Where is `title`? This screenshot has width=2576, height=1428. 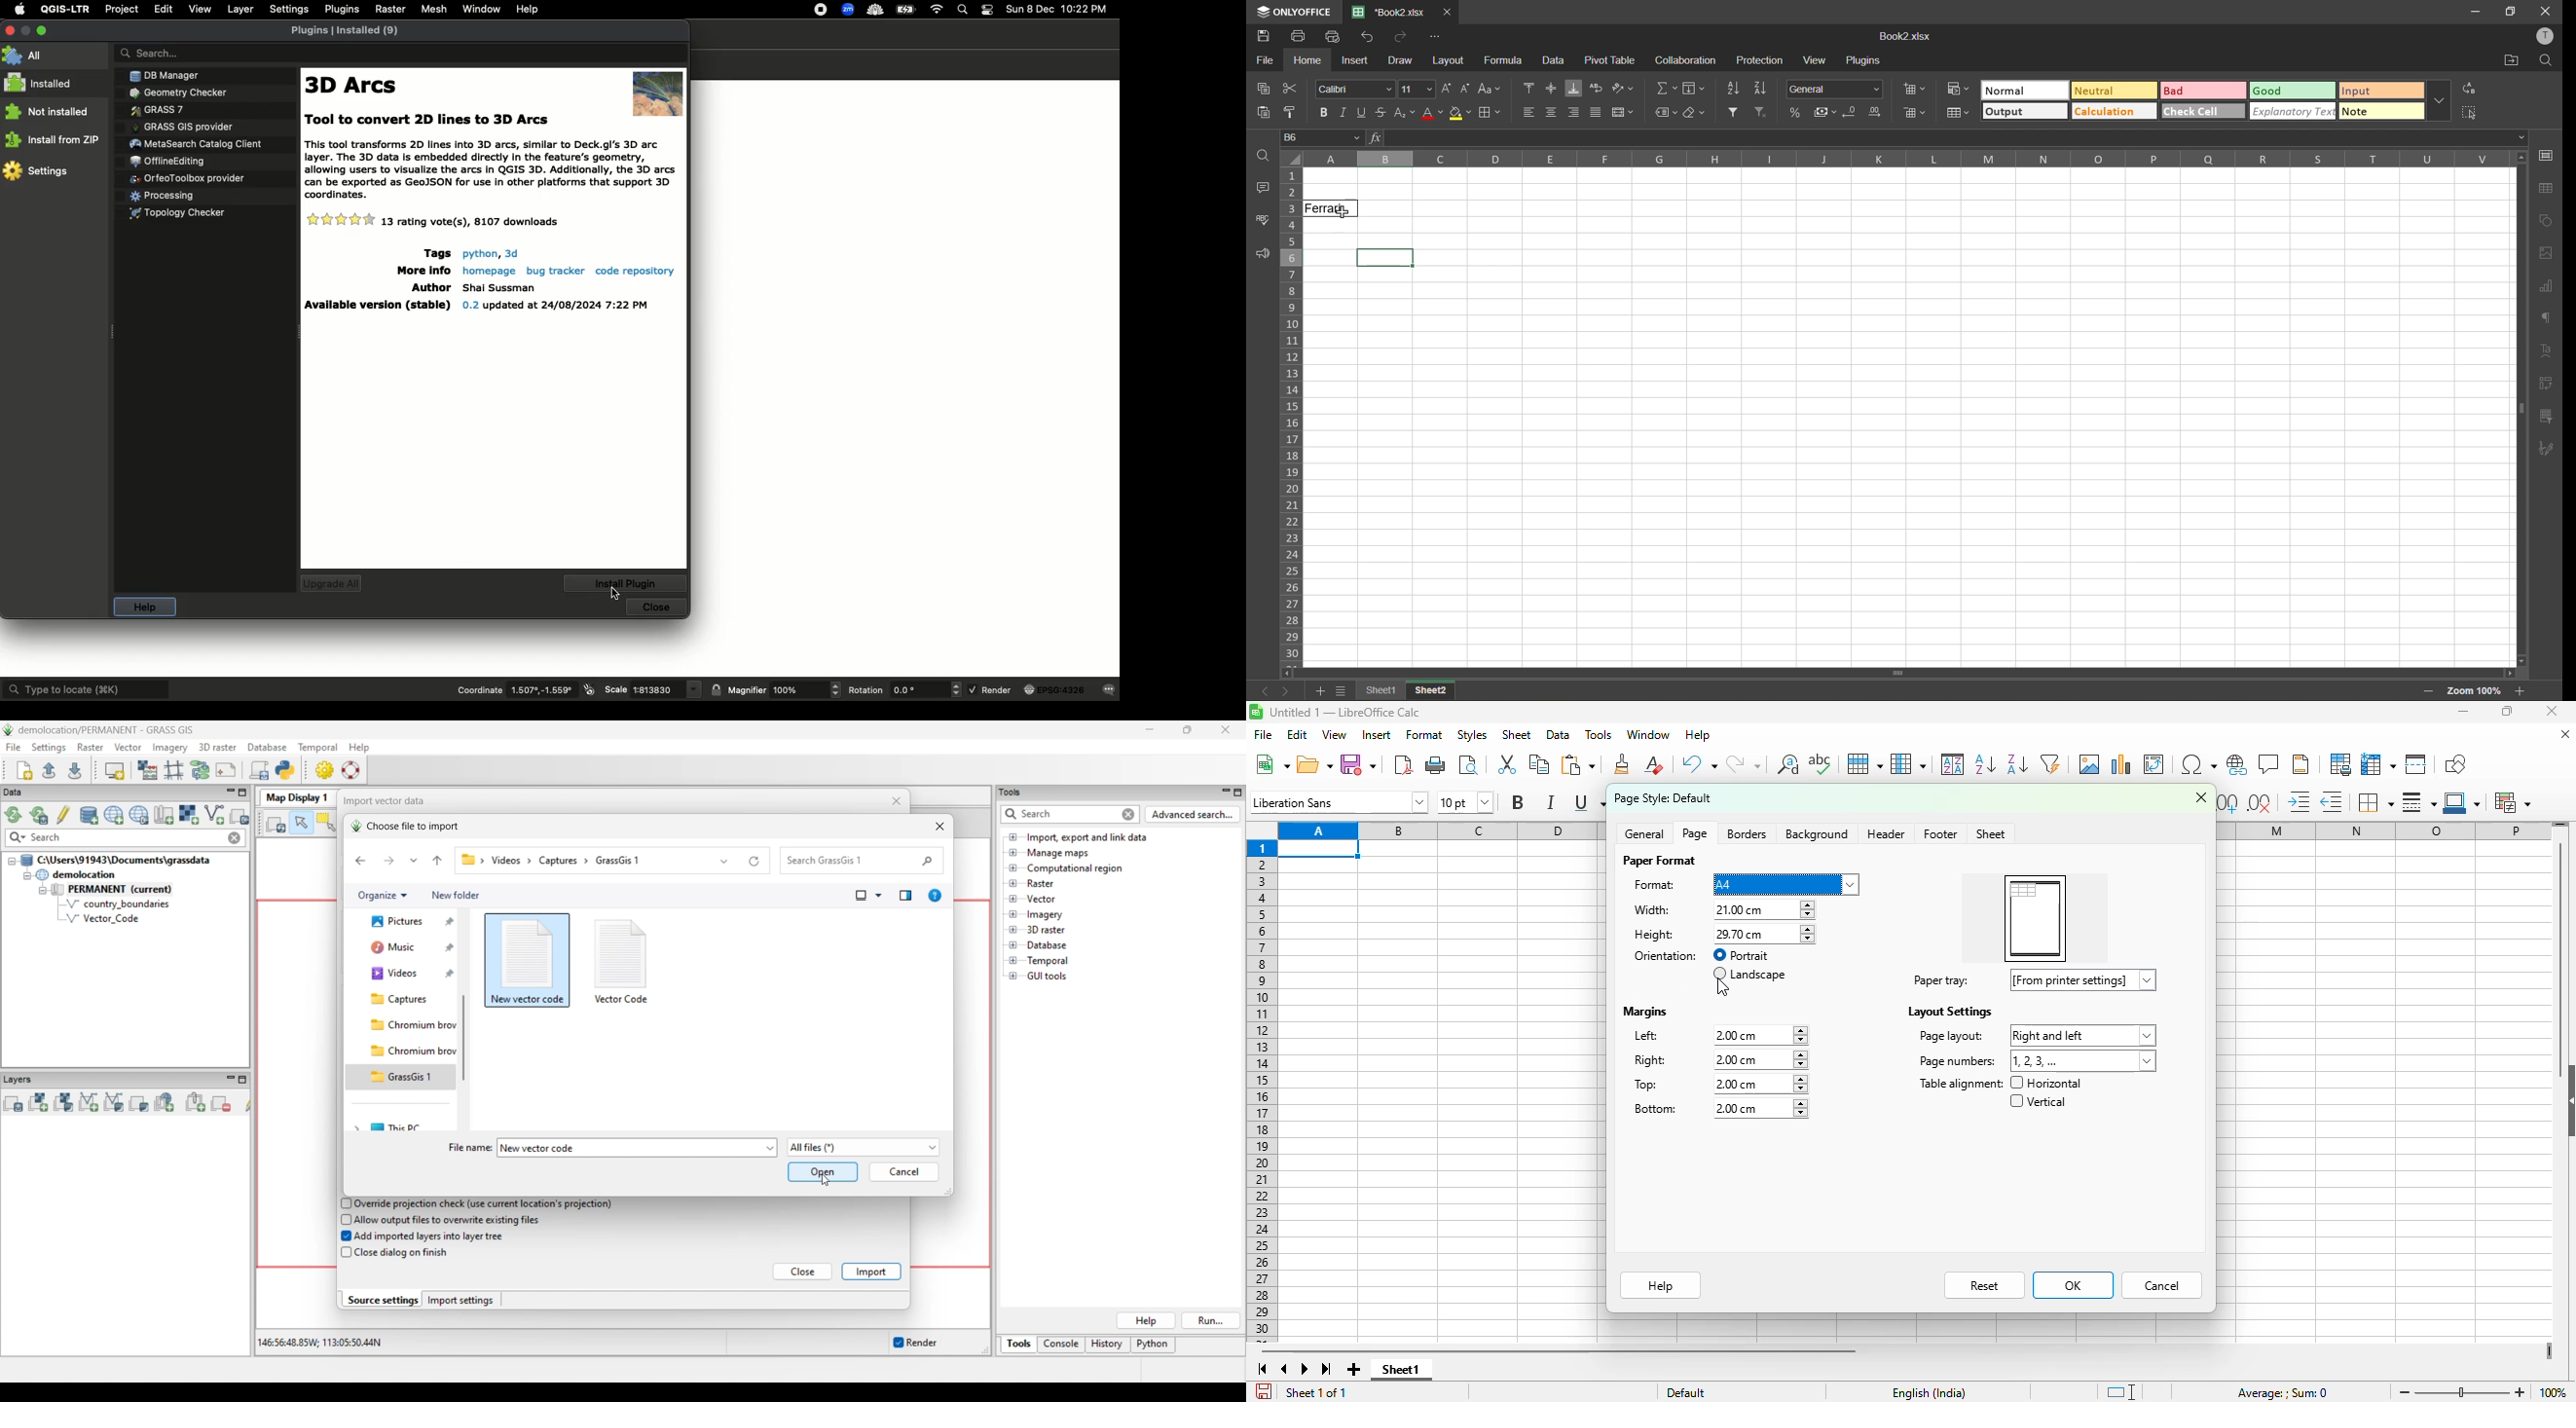
title is located at coordinates (1345, 712).